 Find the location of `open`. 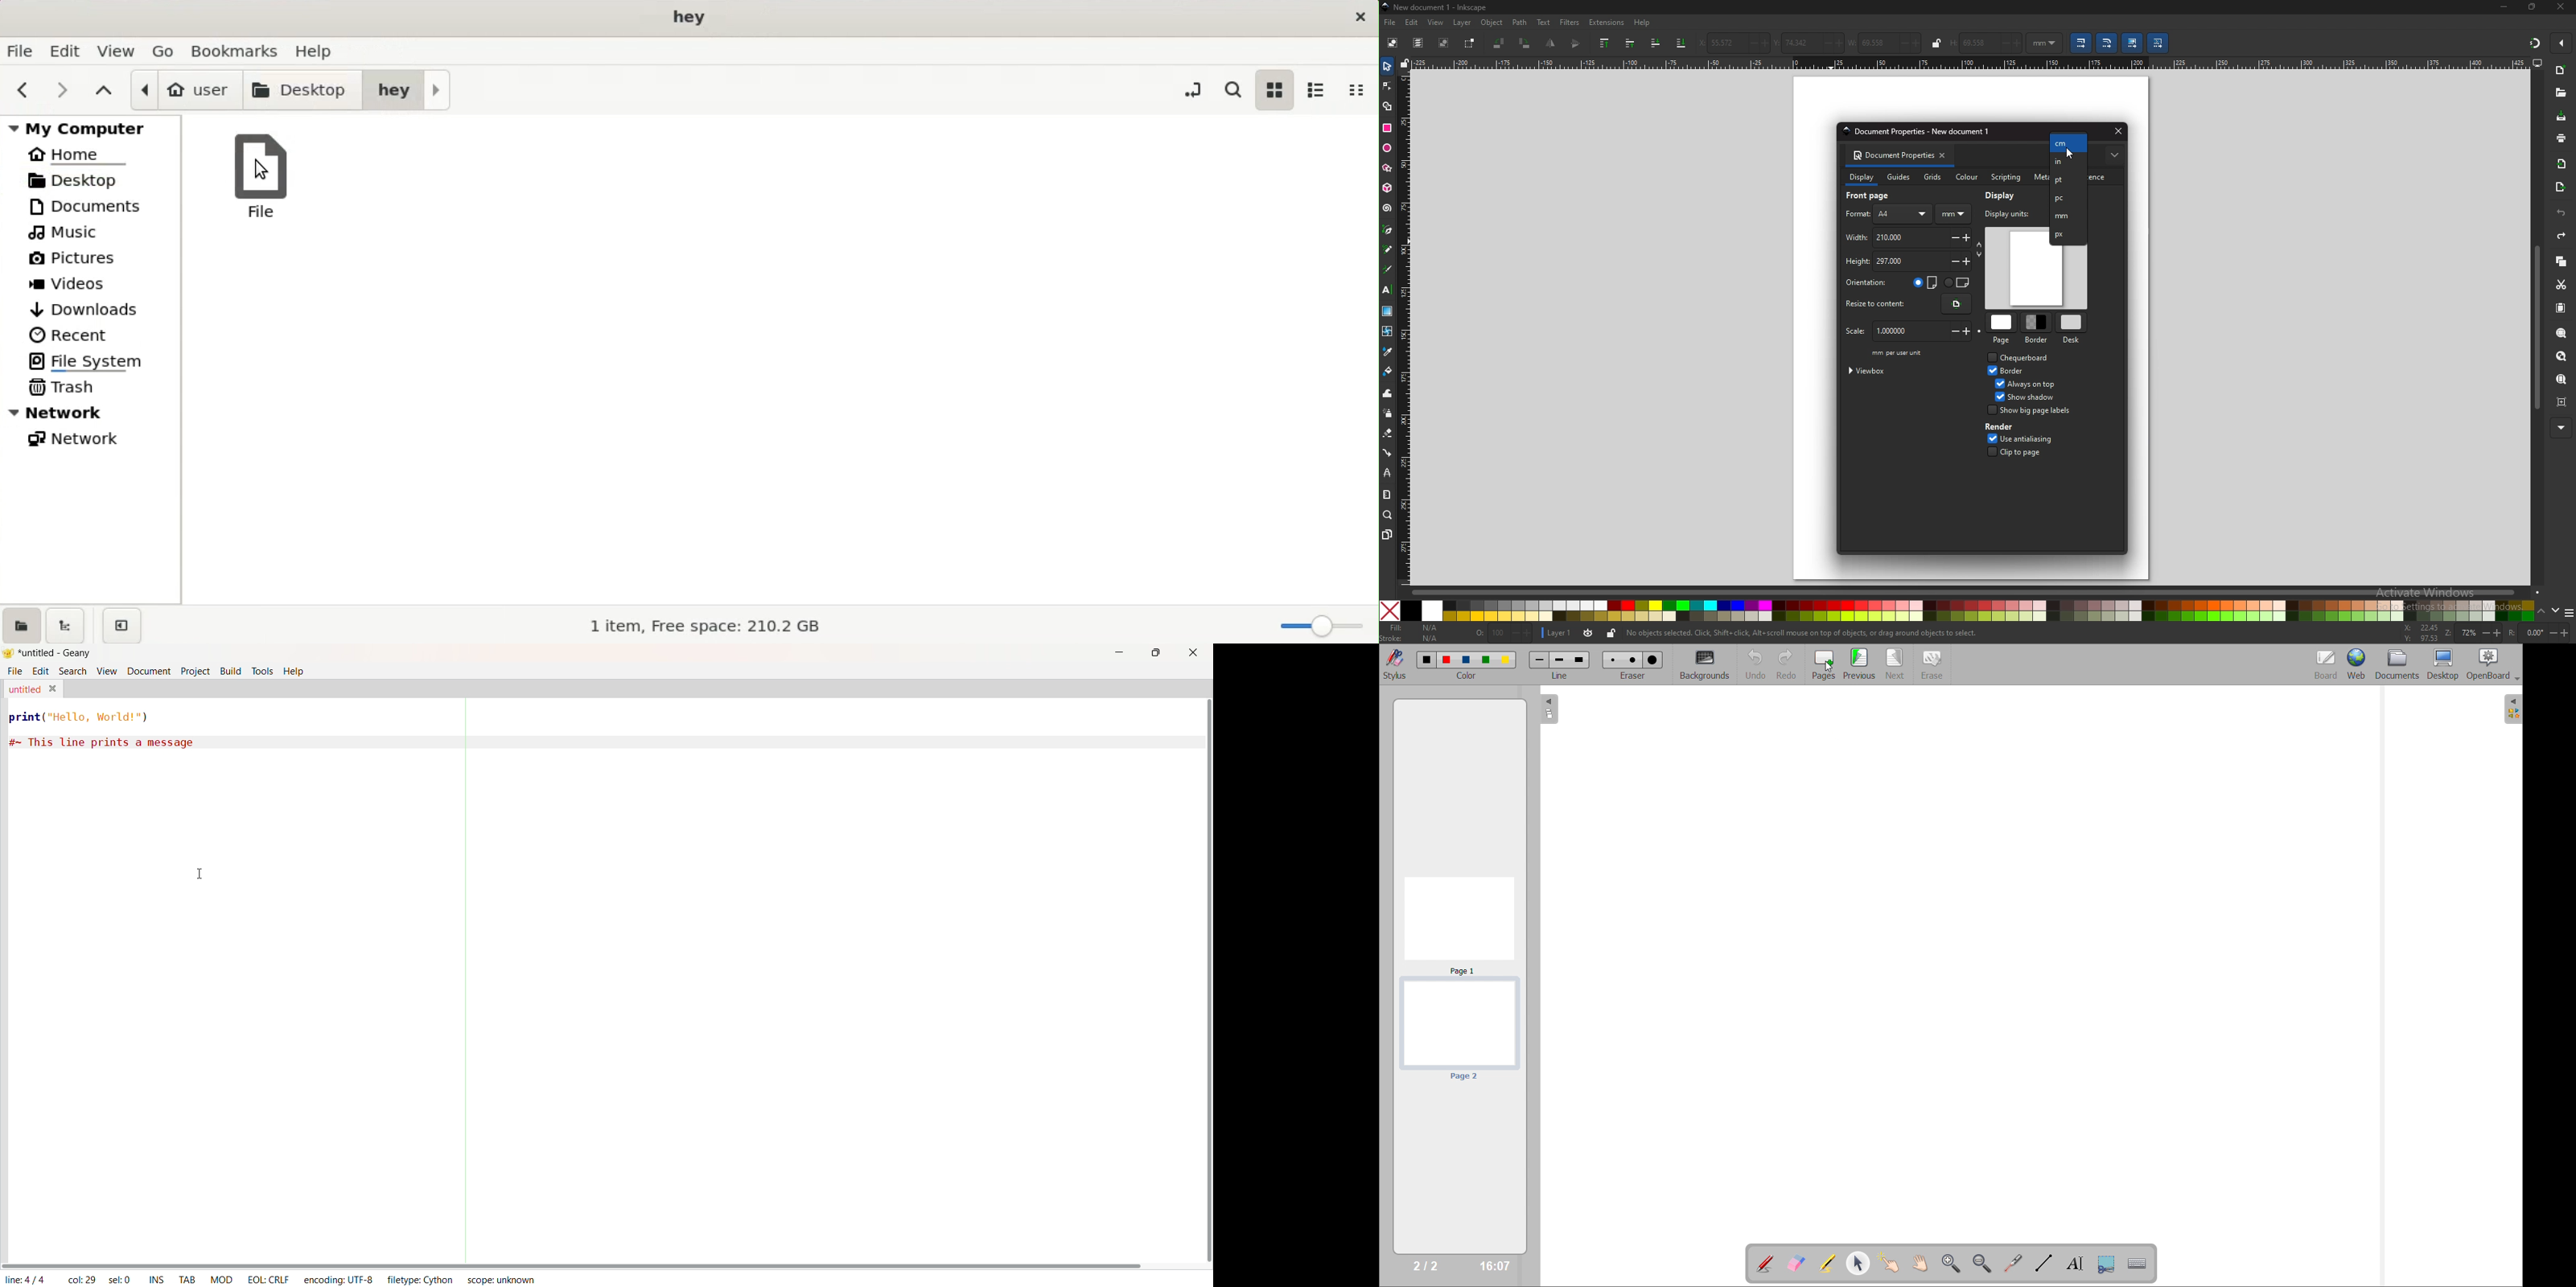

open is located at coordinates (2561, 92).